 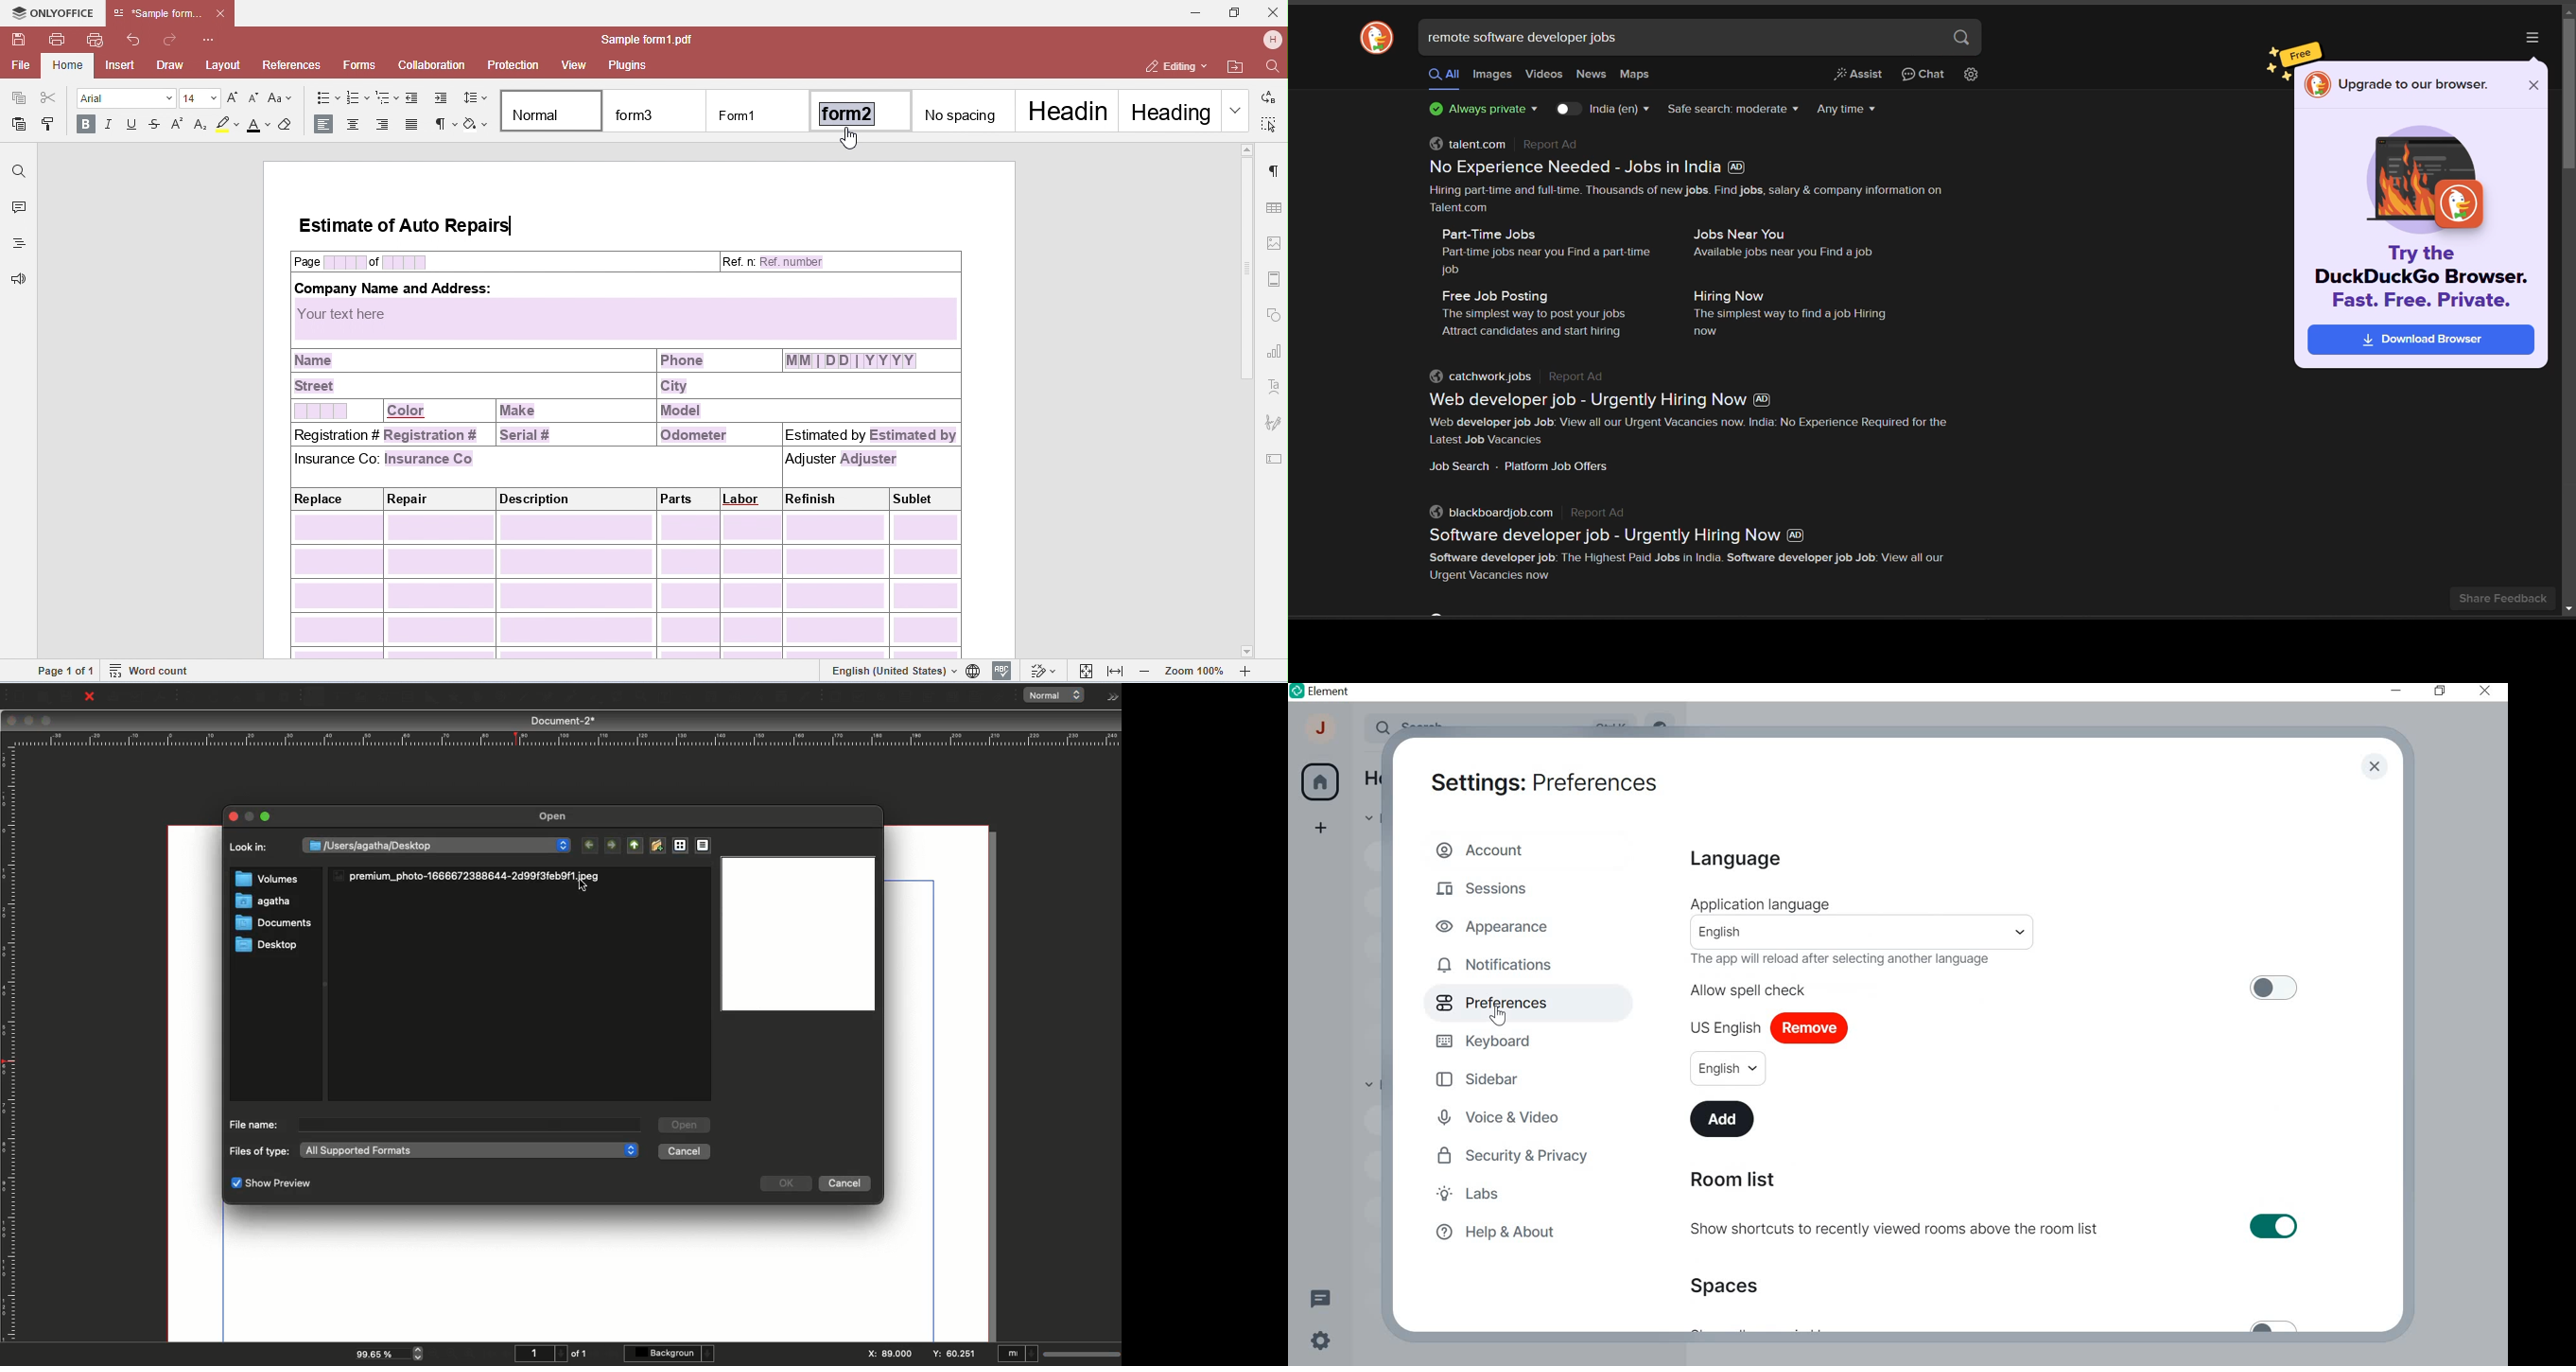 I want to click on Open, so click(x=41, y=697).